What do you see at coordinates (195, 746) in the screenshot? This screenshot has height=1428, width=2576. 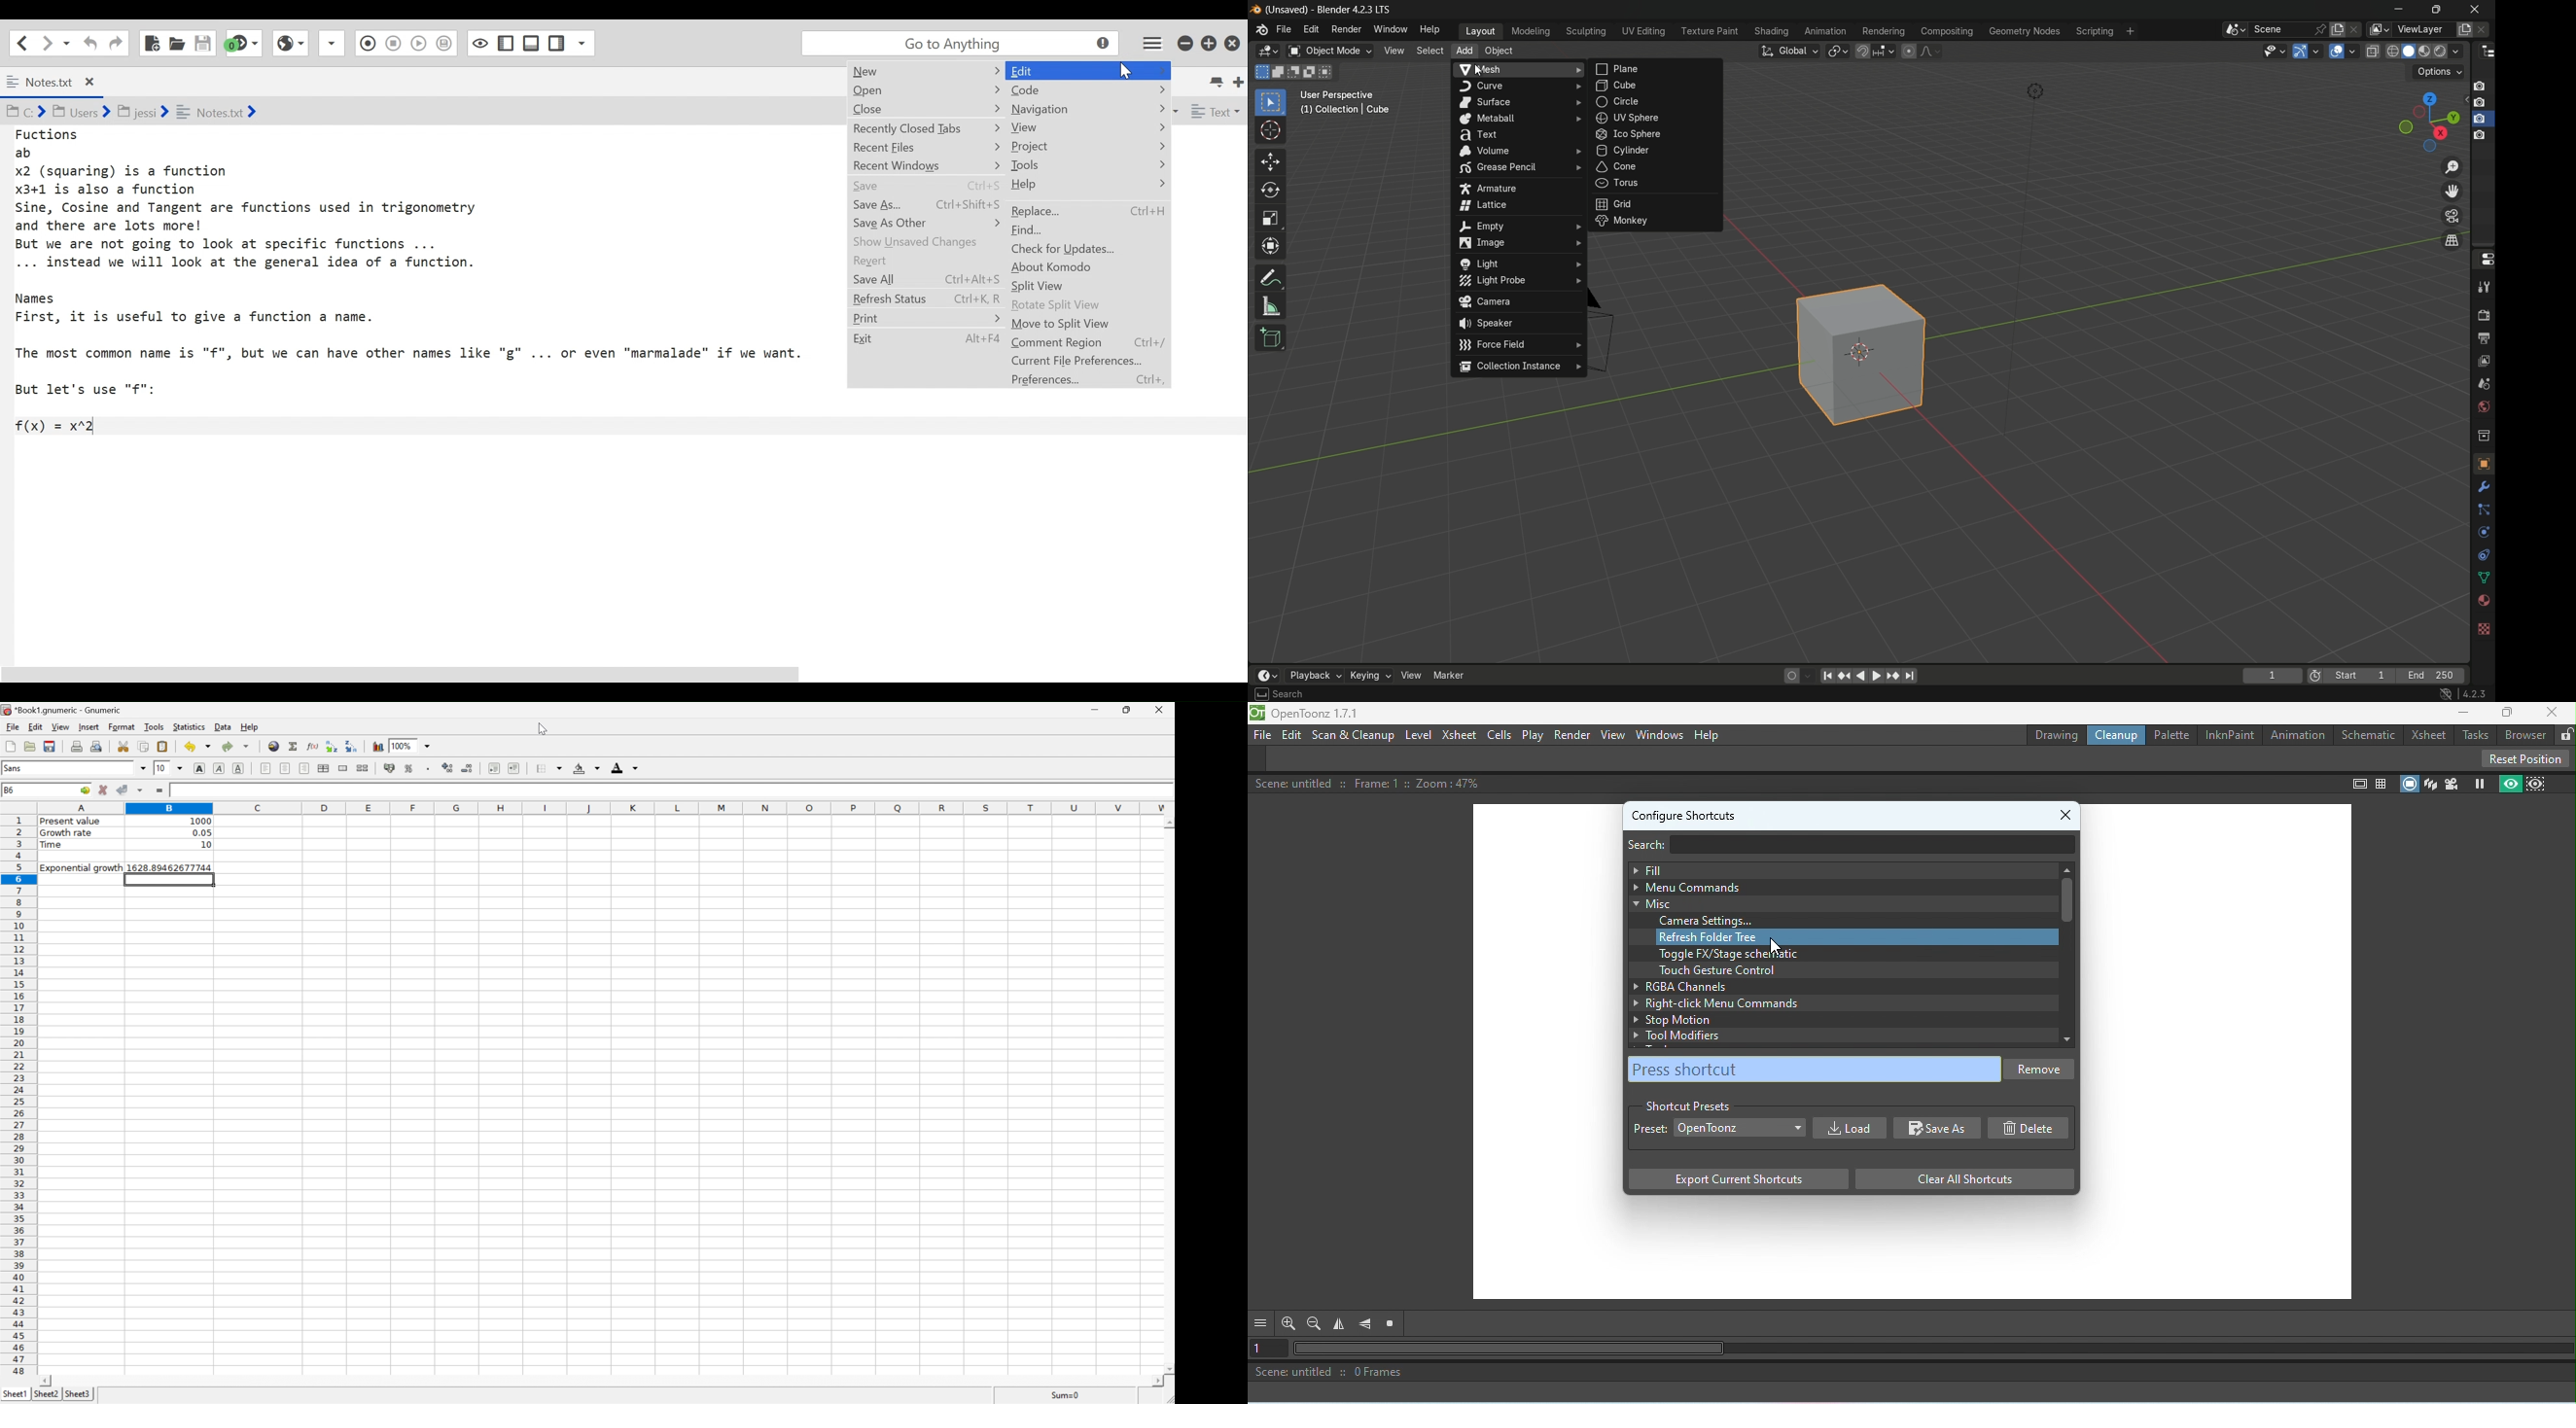 I see `Undo` at bounding box center [195, 746].